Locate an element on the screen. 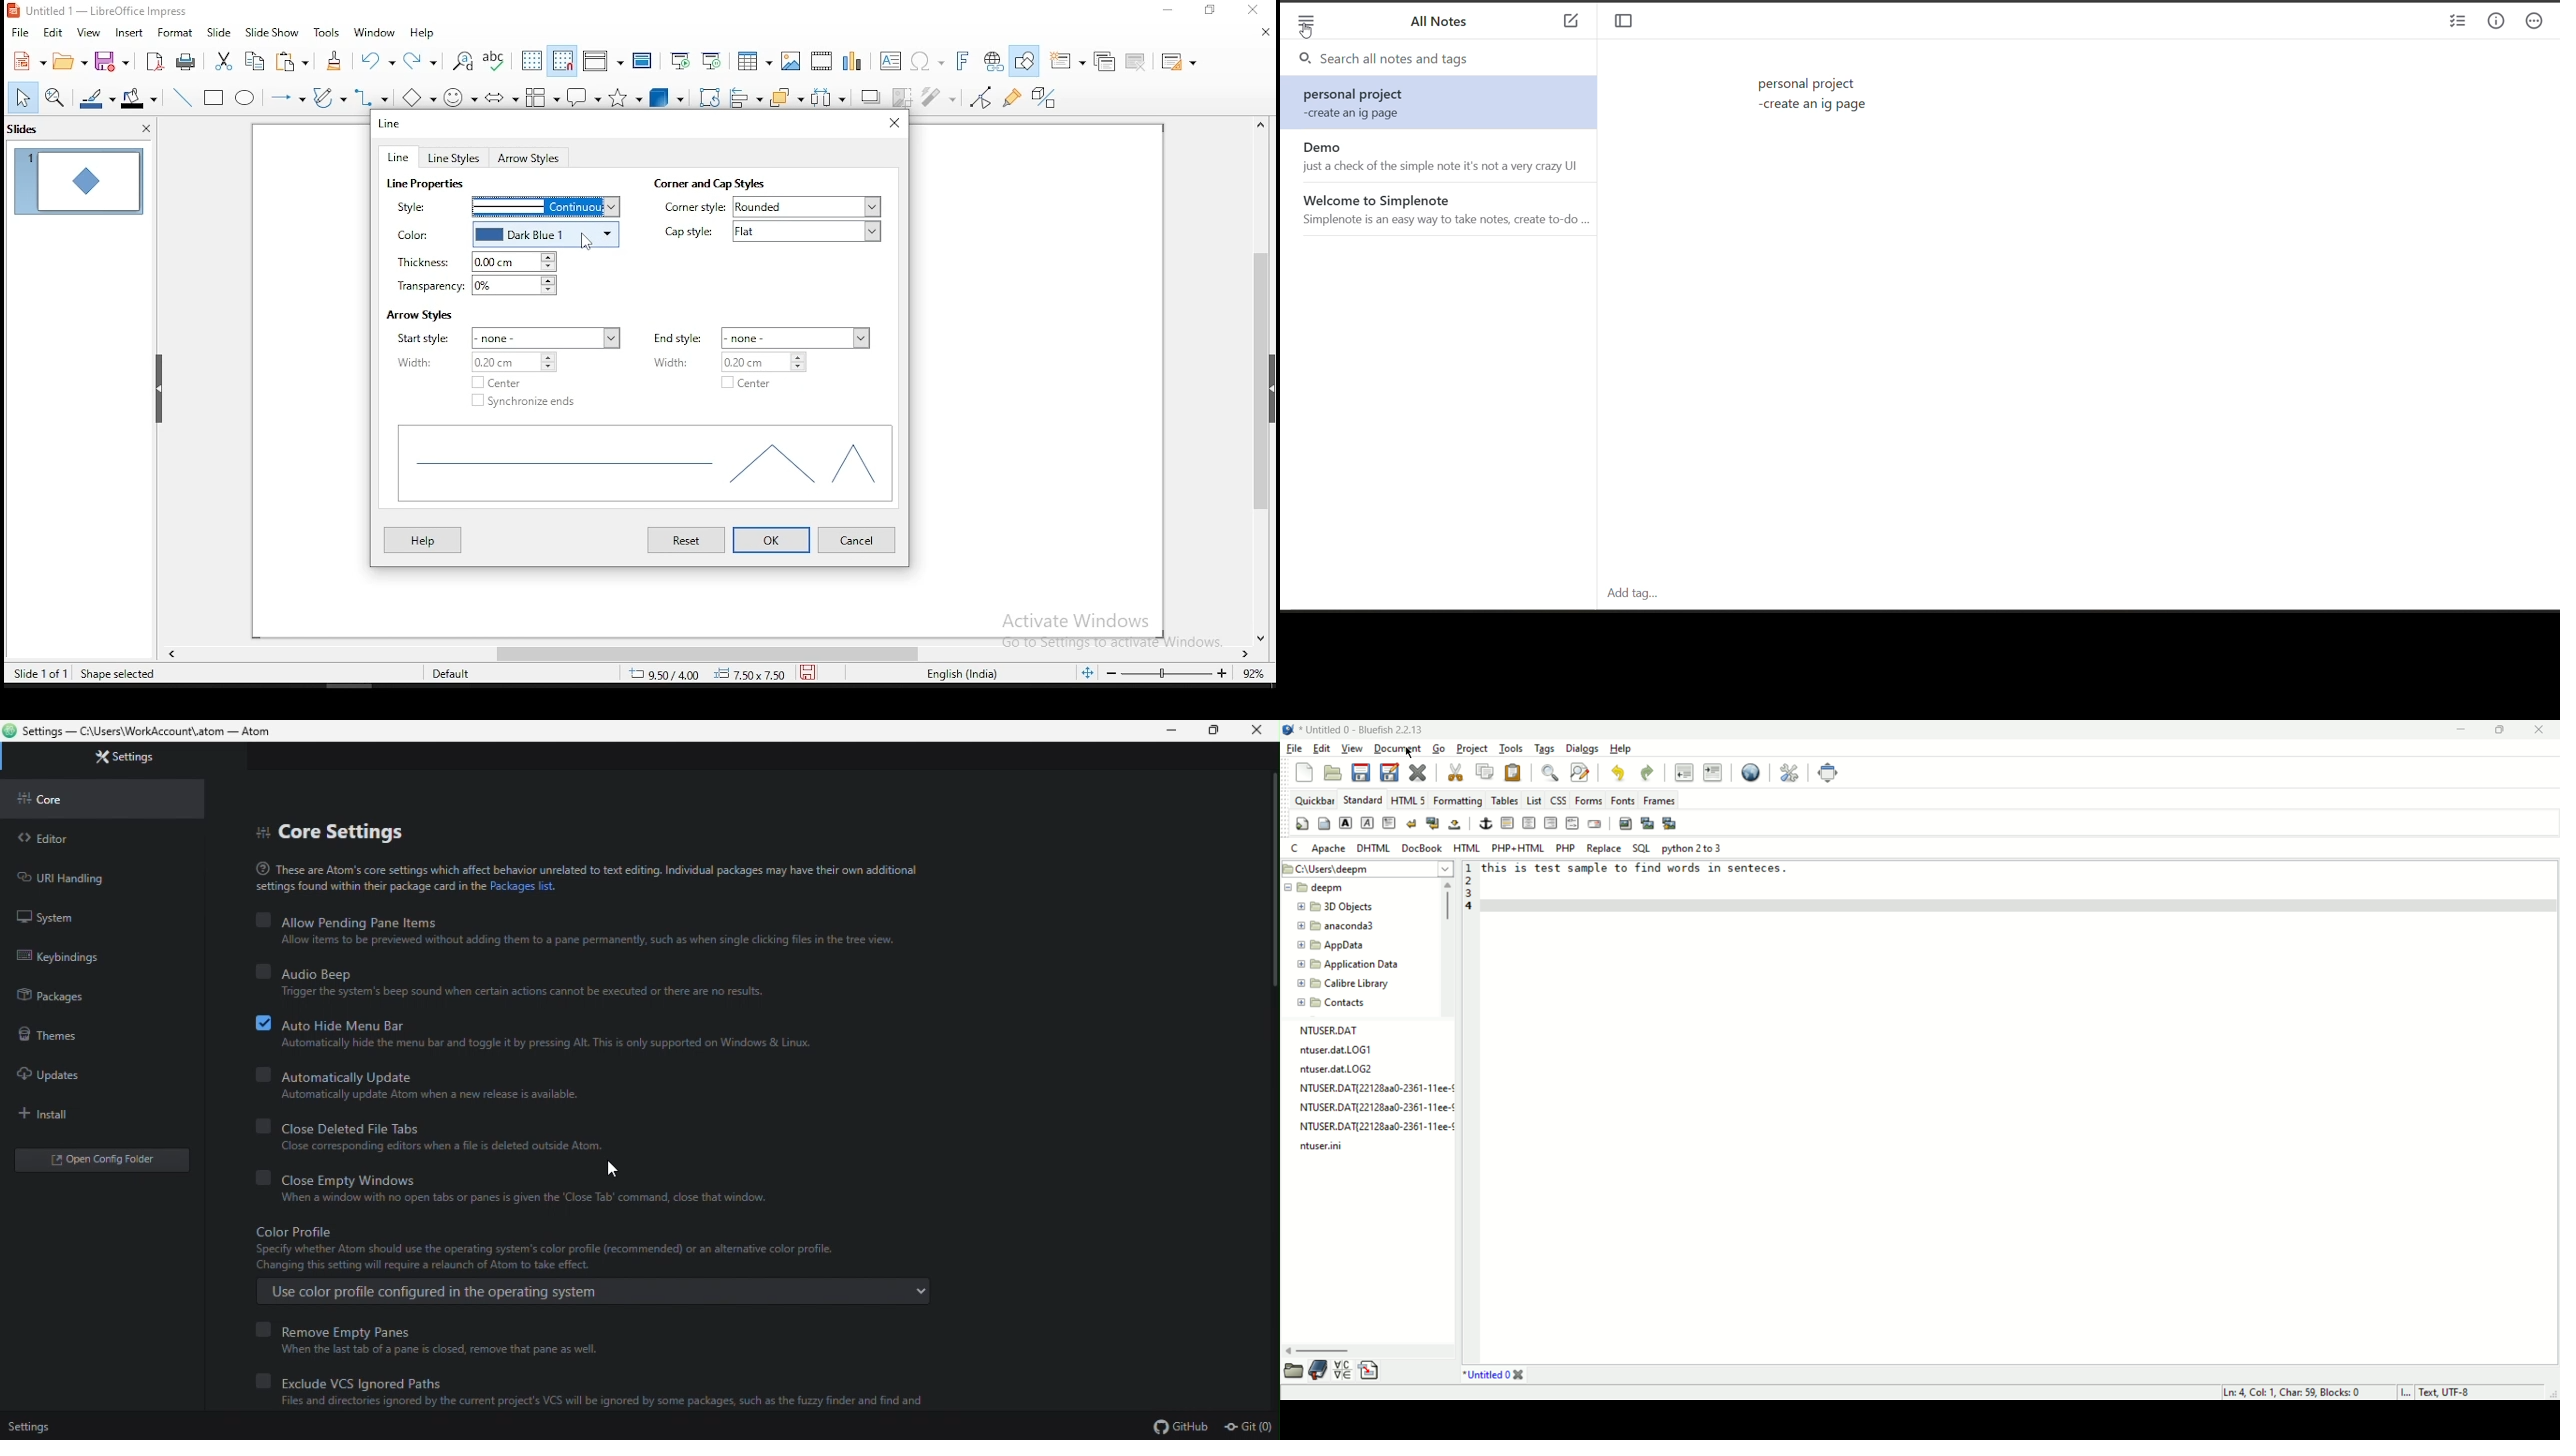  cursor is located at coordinates (590, 240).